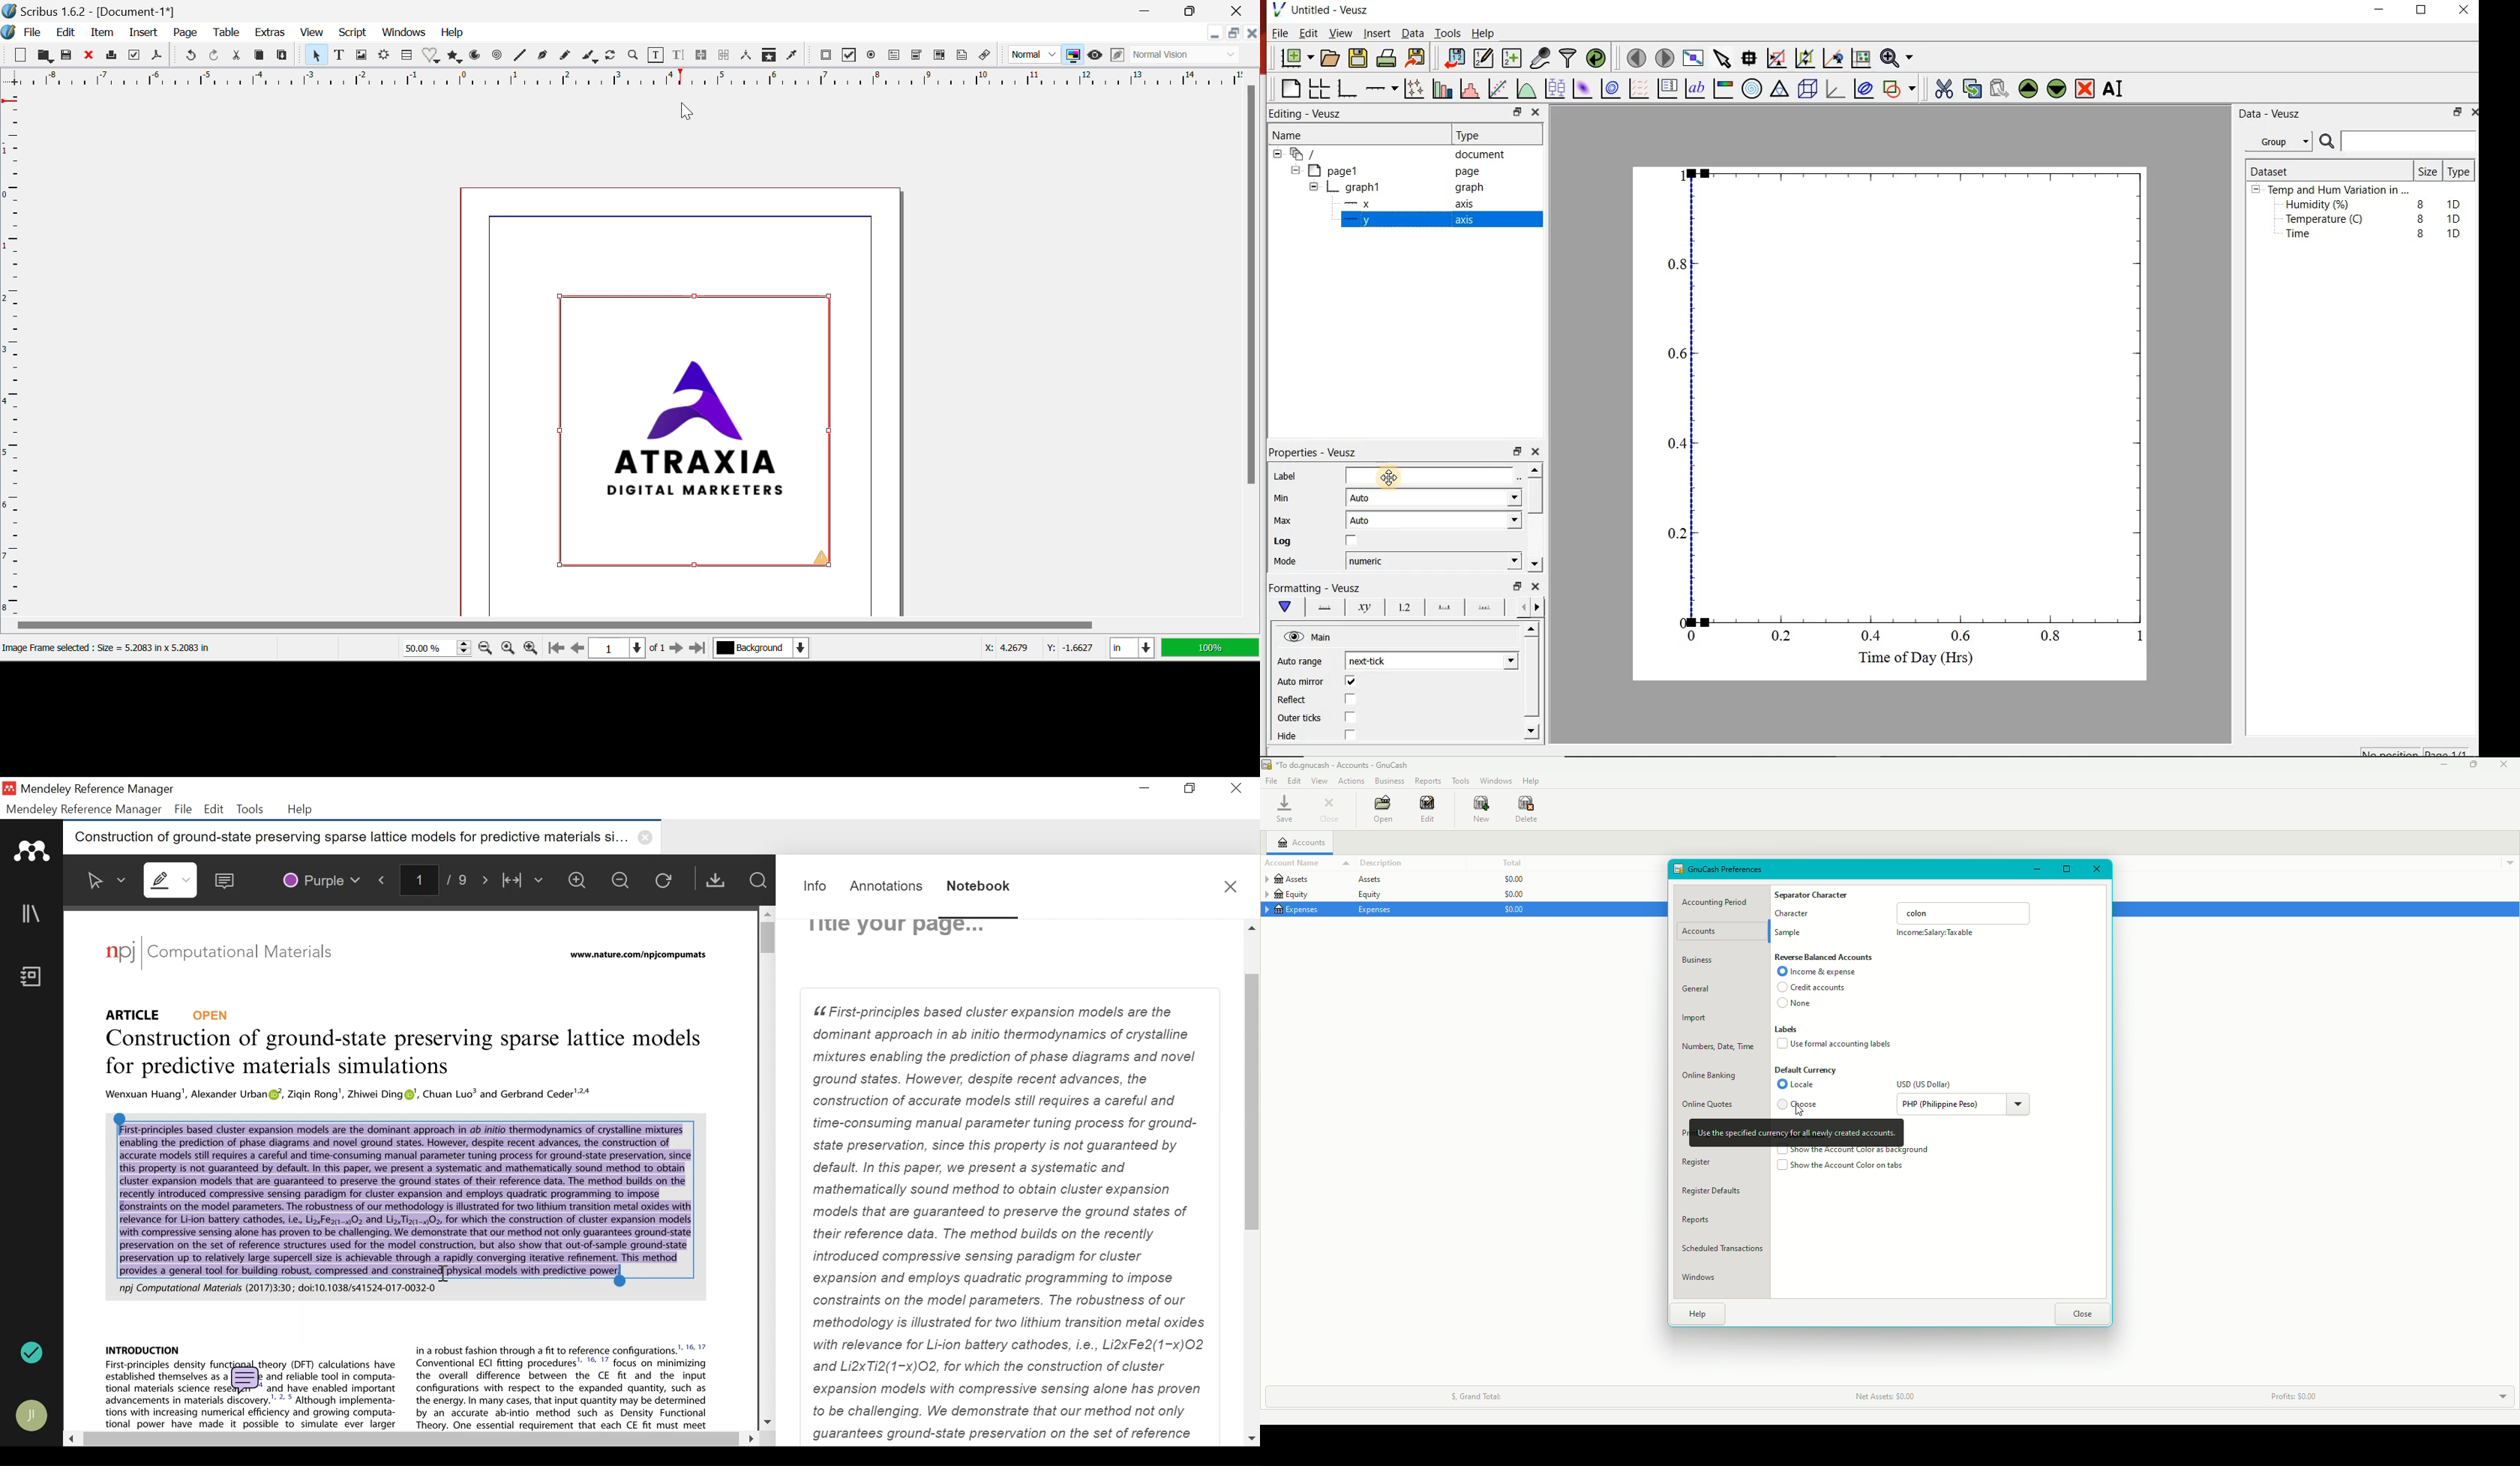  I want to click on Notebook, so click(35, 978).